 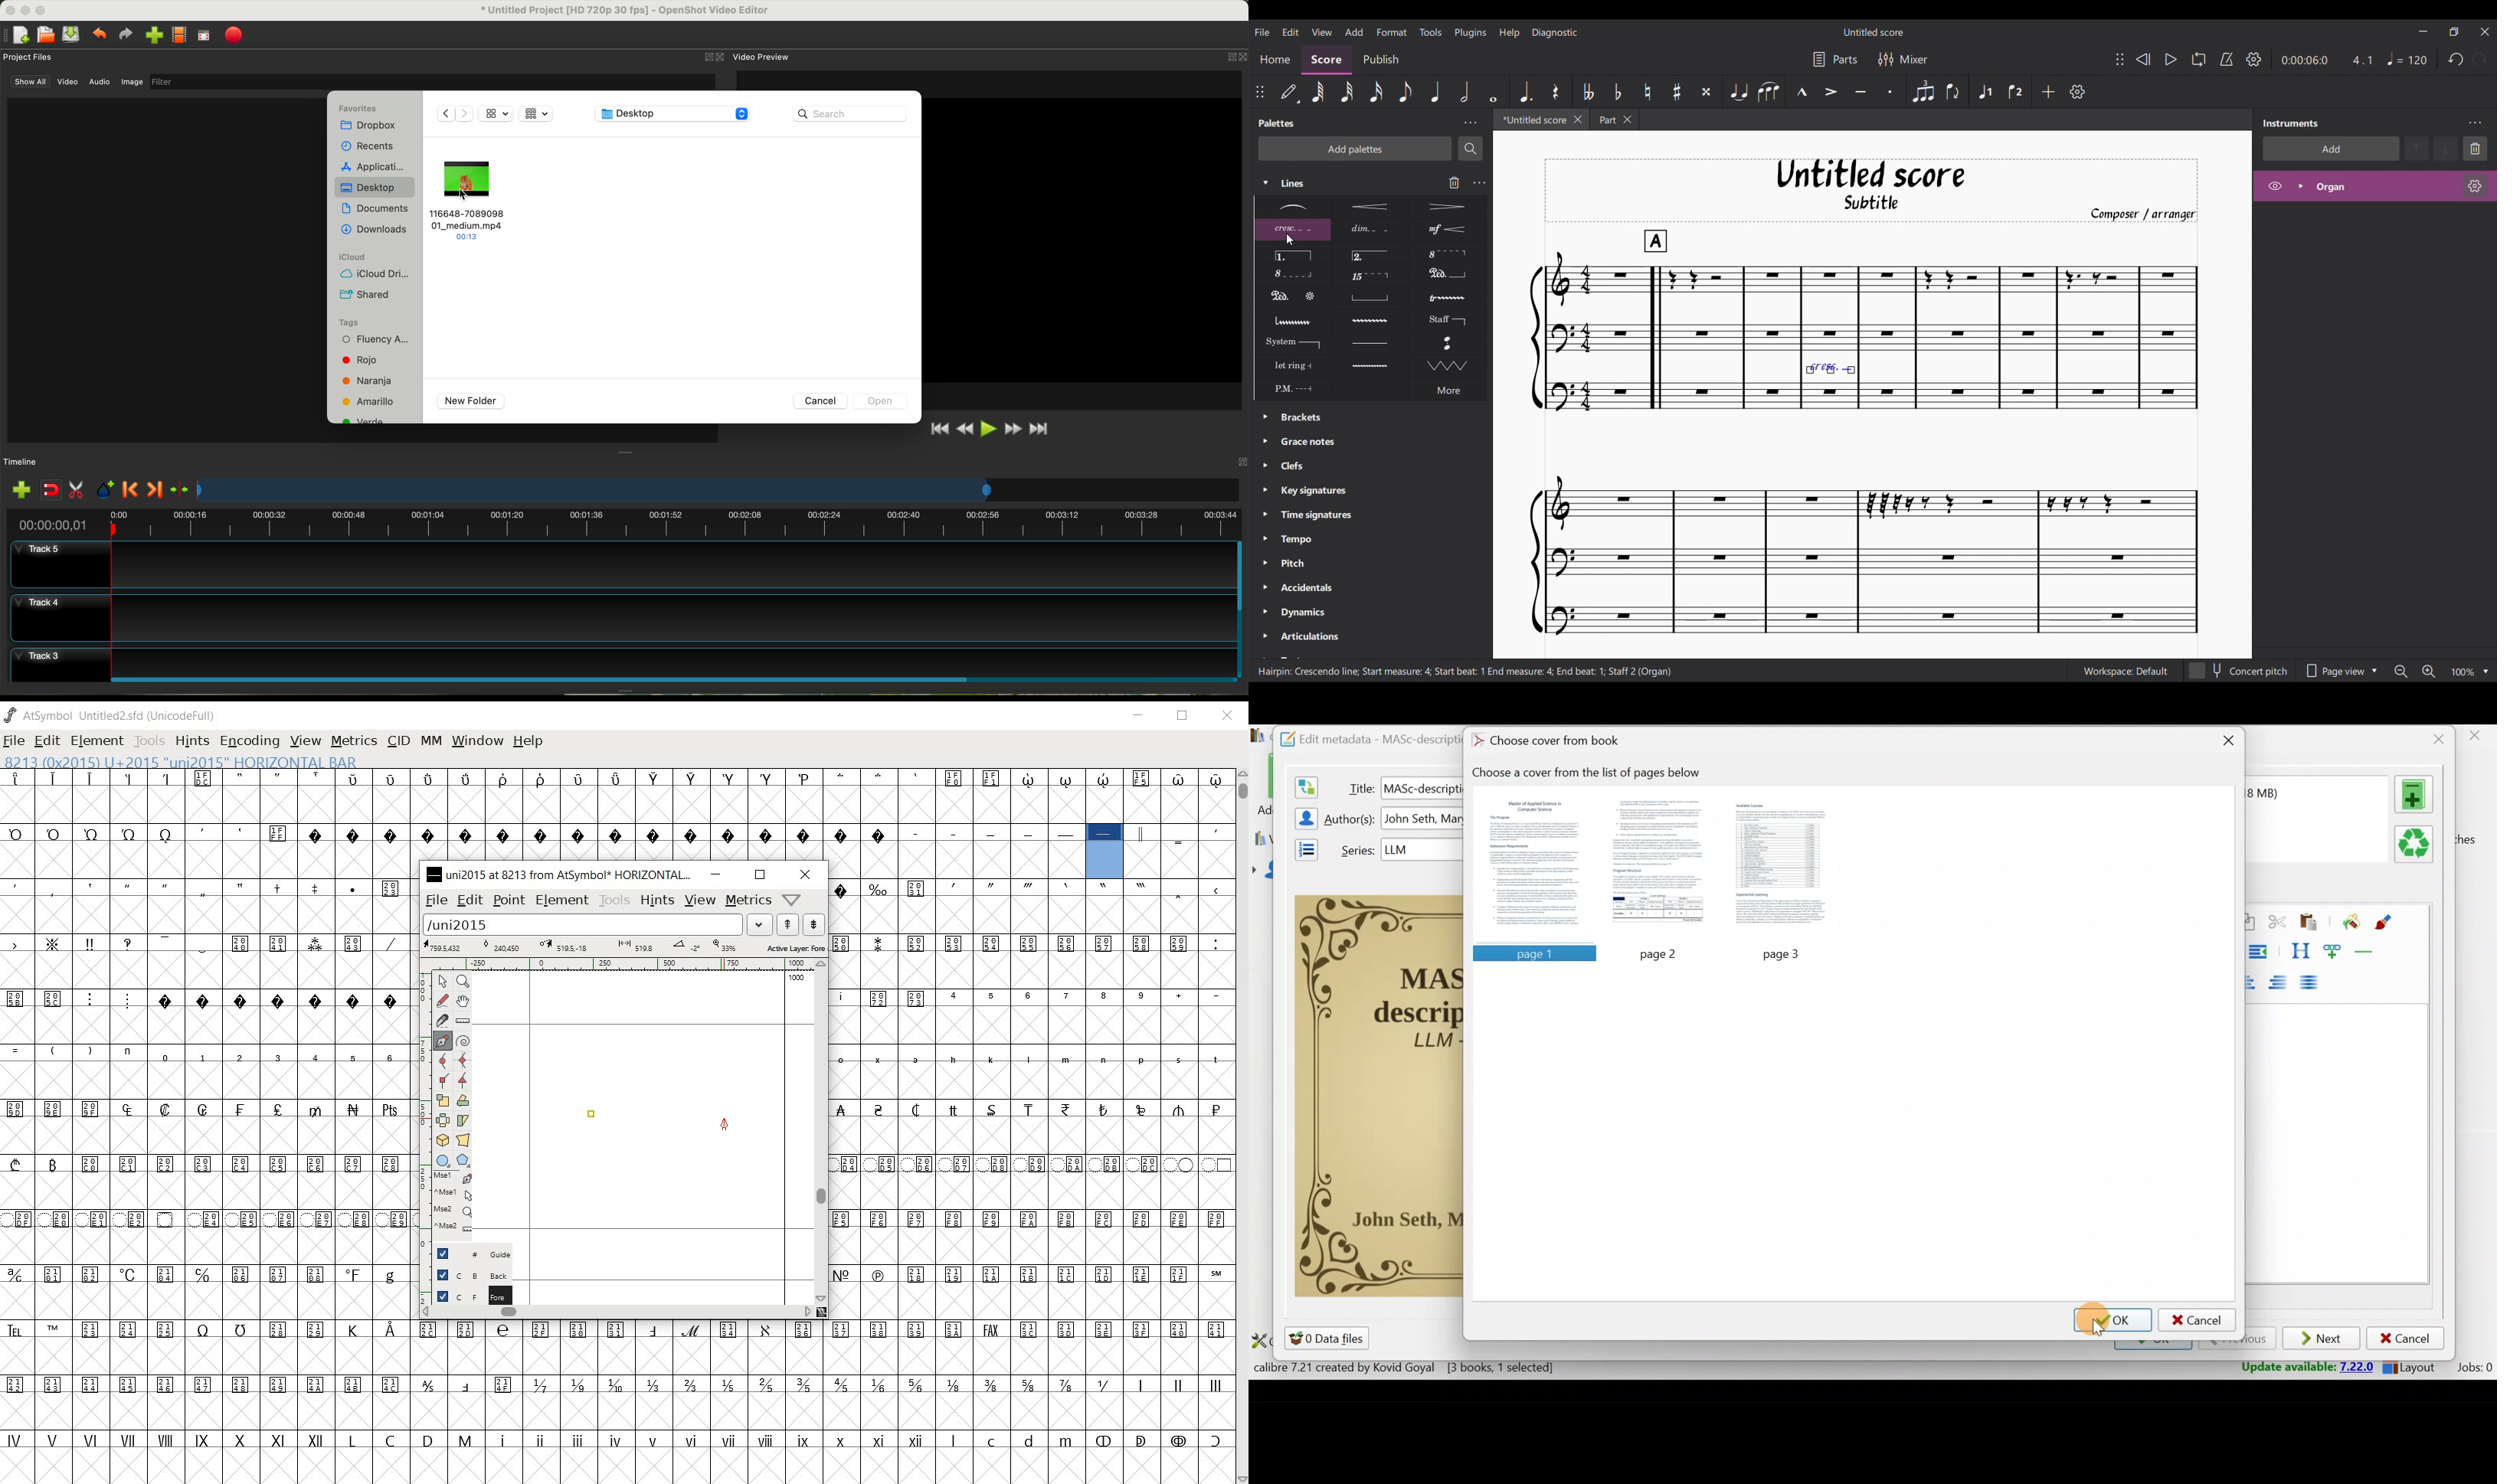 I want to click on Align justified, so click(x=2313, y=984).